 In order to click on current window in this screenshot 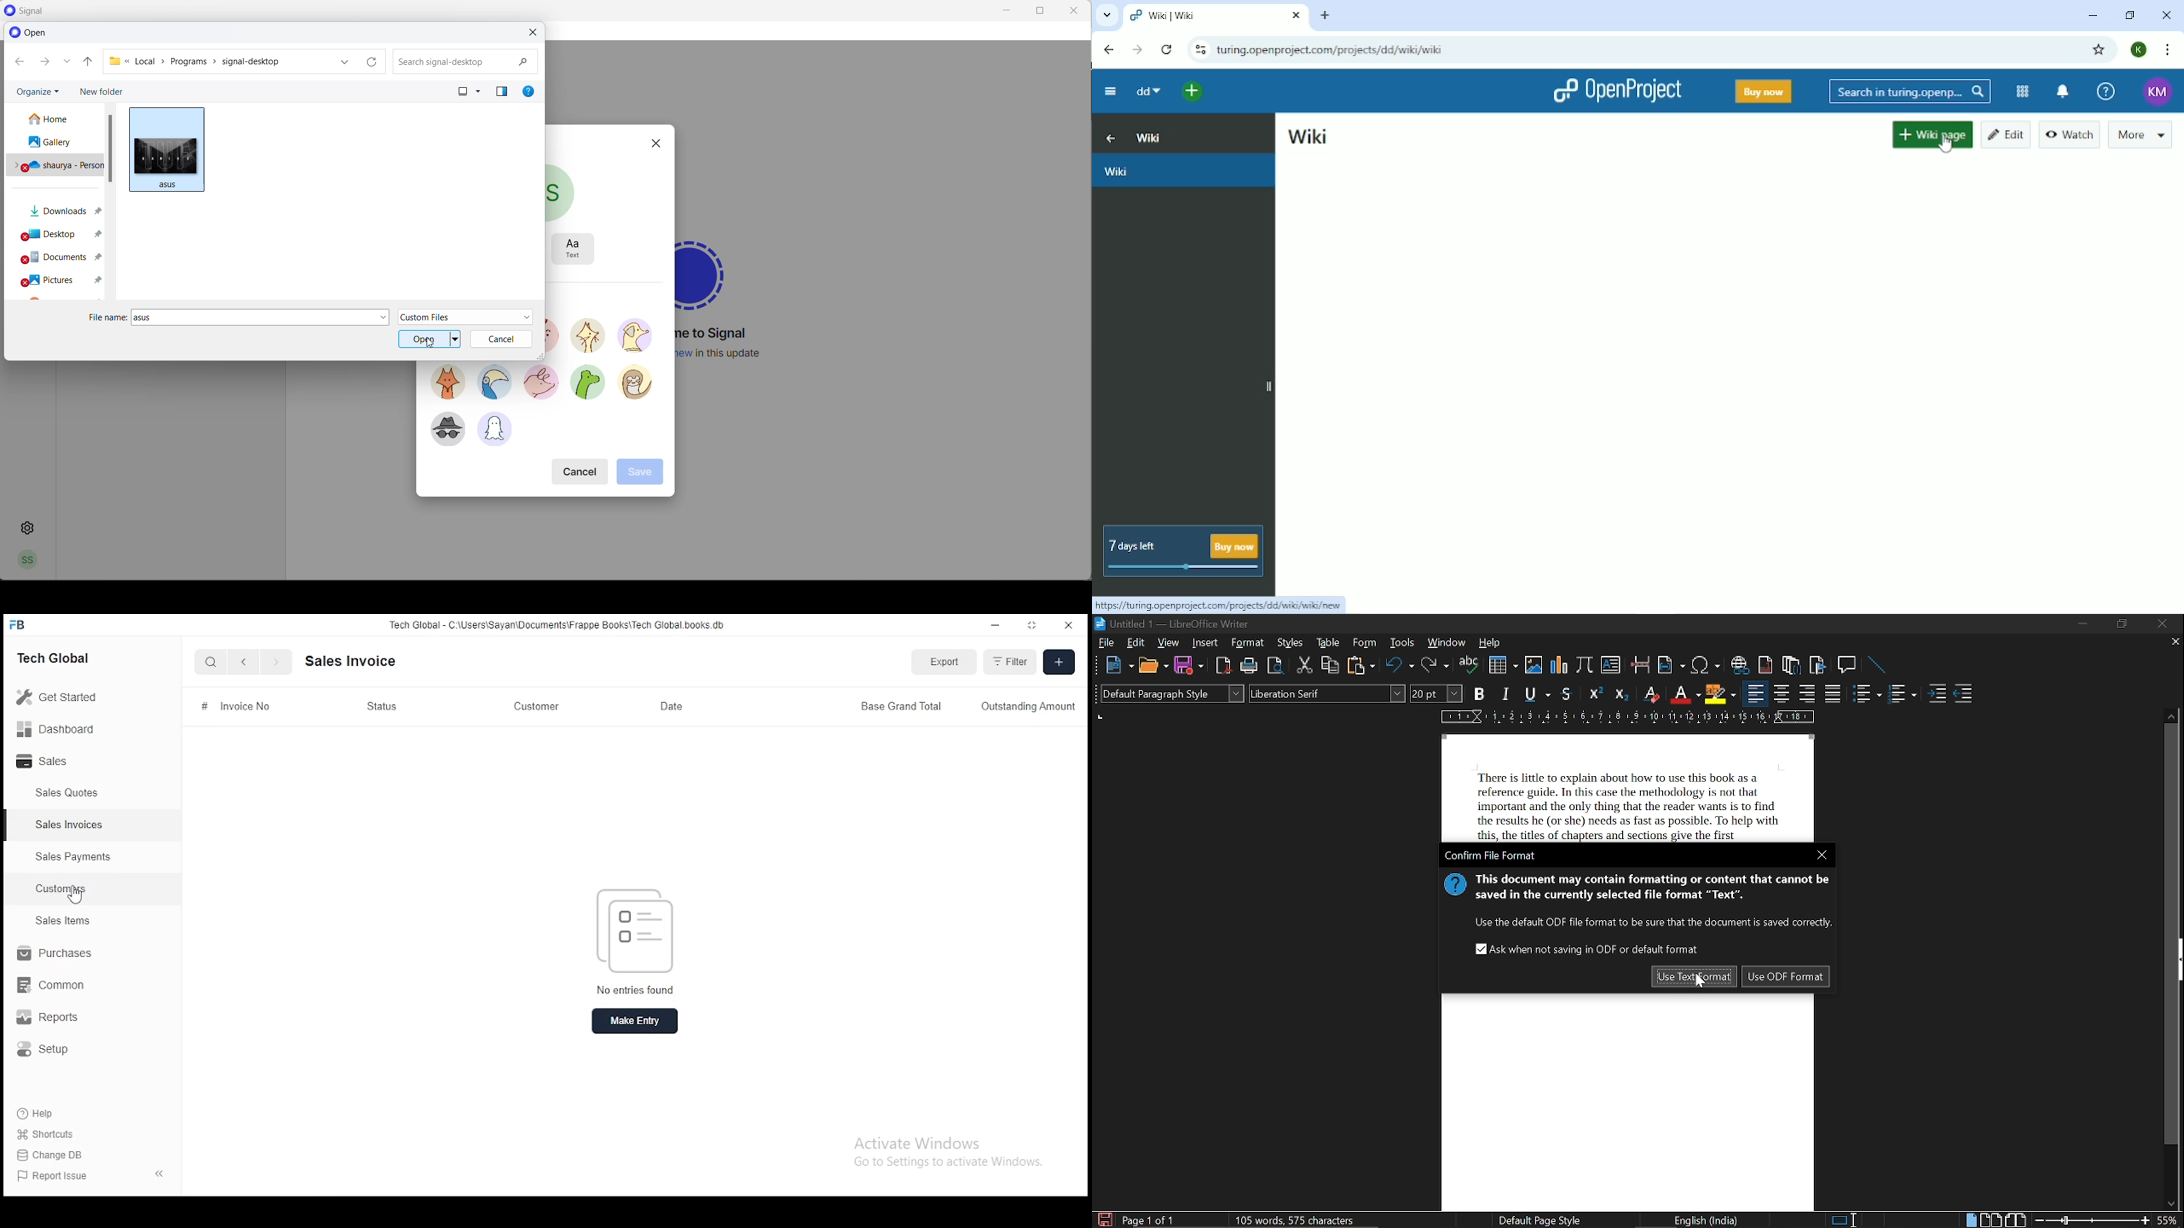, I will do `click(1492, 854)`.